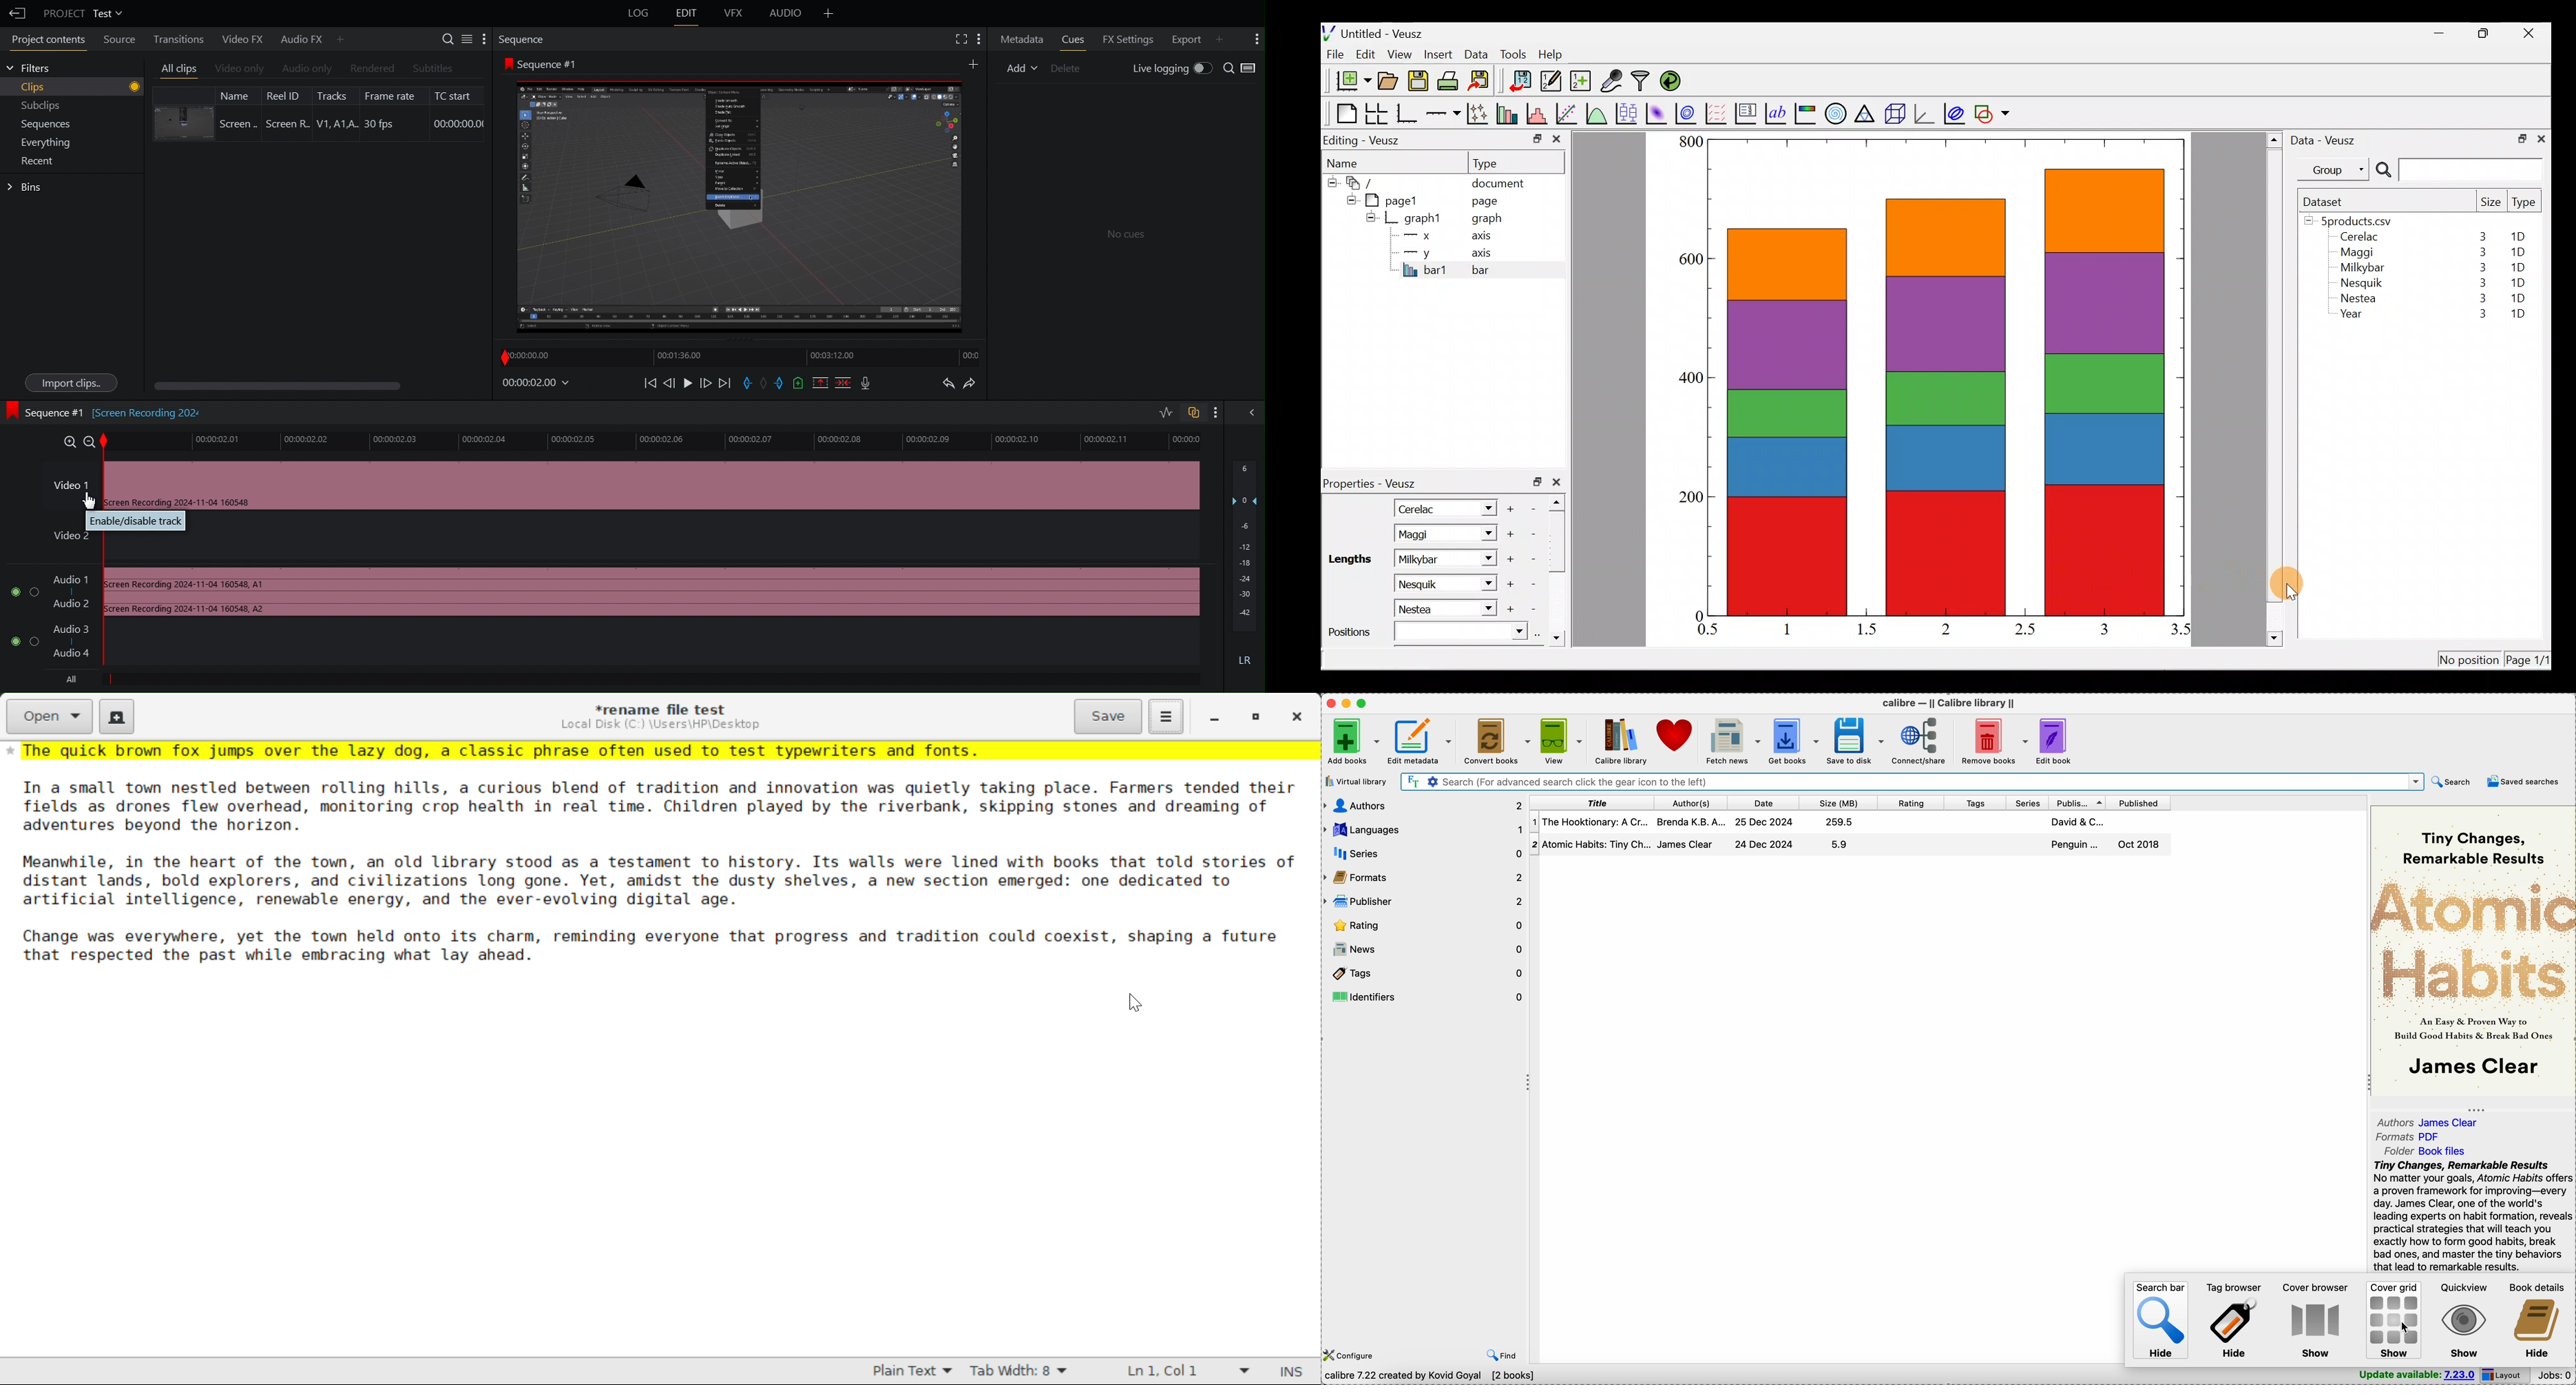 This screenshot has width=2576, height=1400. I want to click on an easy & proven way to build good habits & break bad ones, so click(2474, 1029).